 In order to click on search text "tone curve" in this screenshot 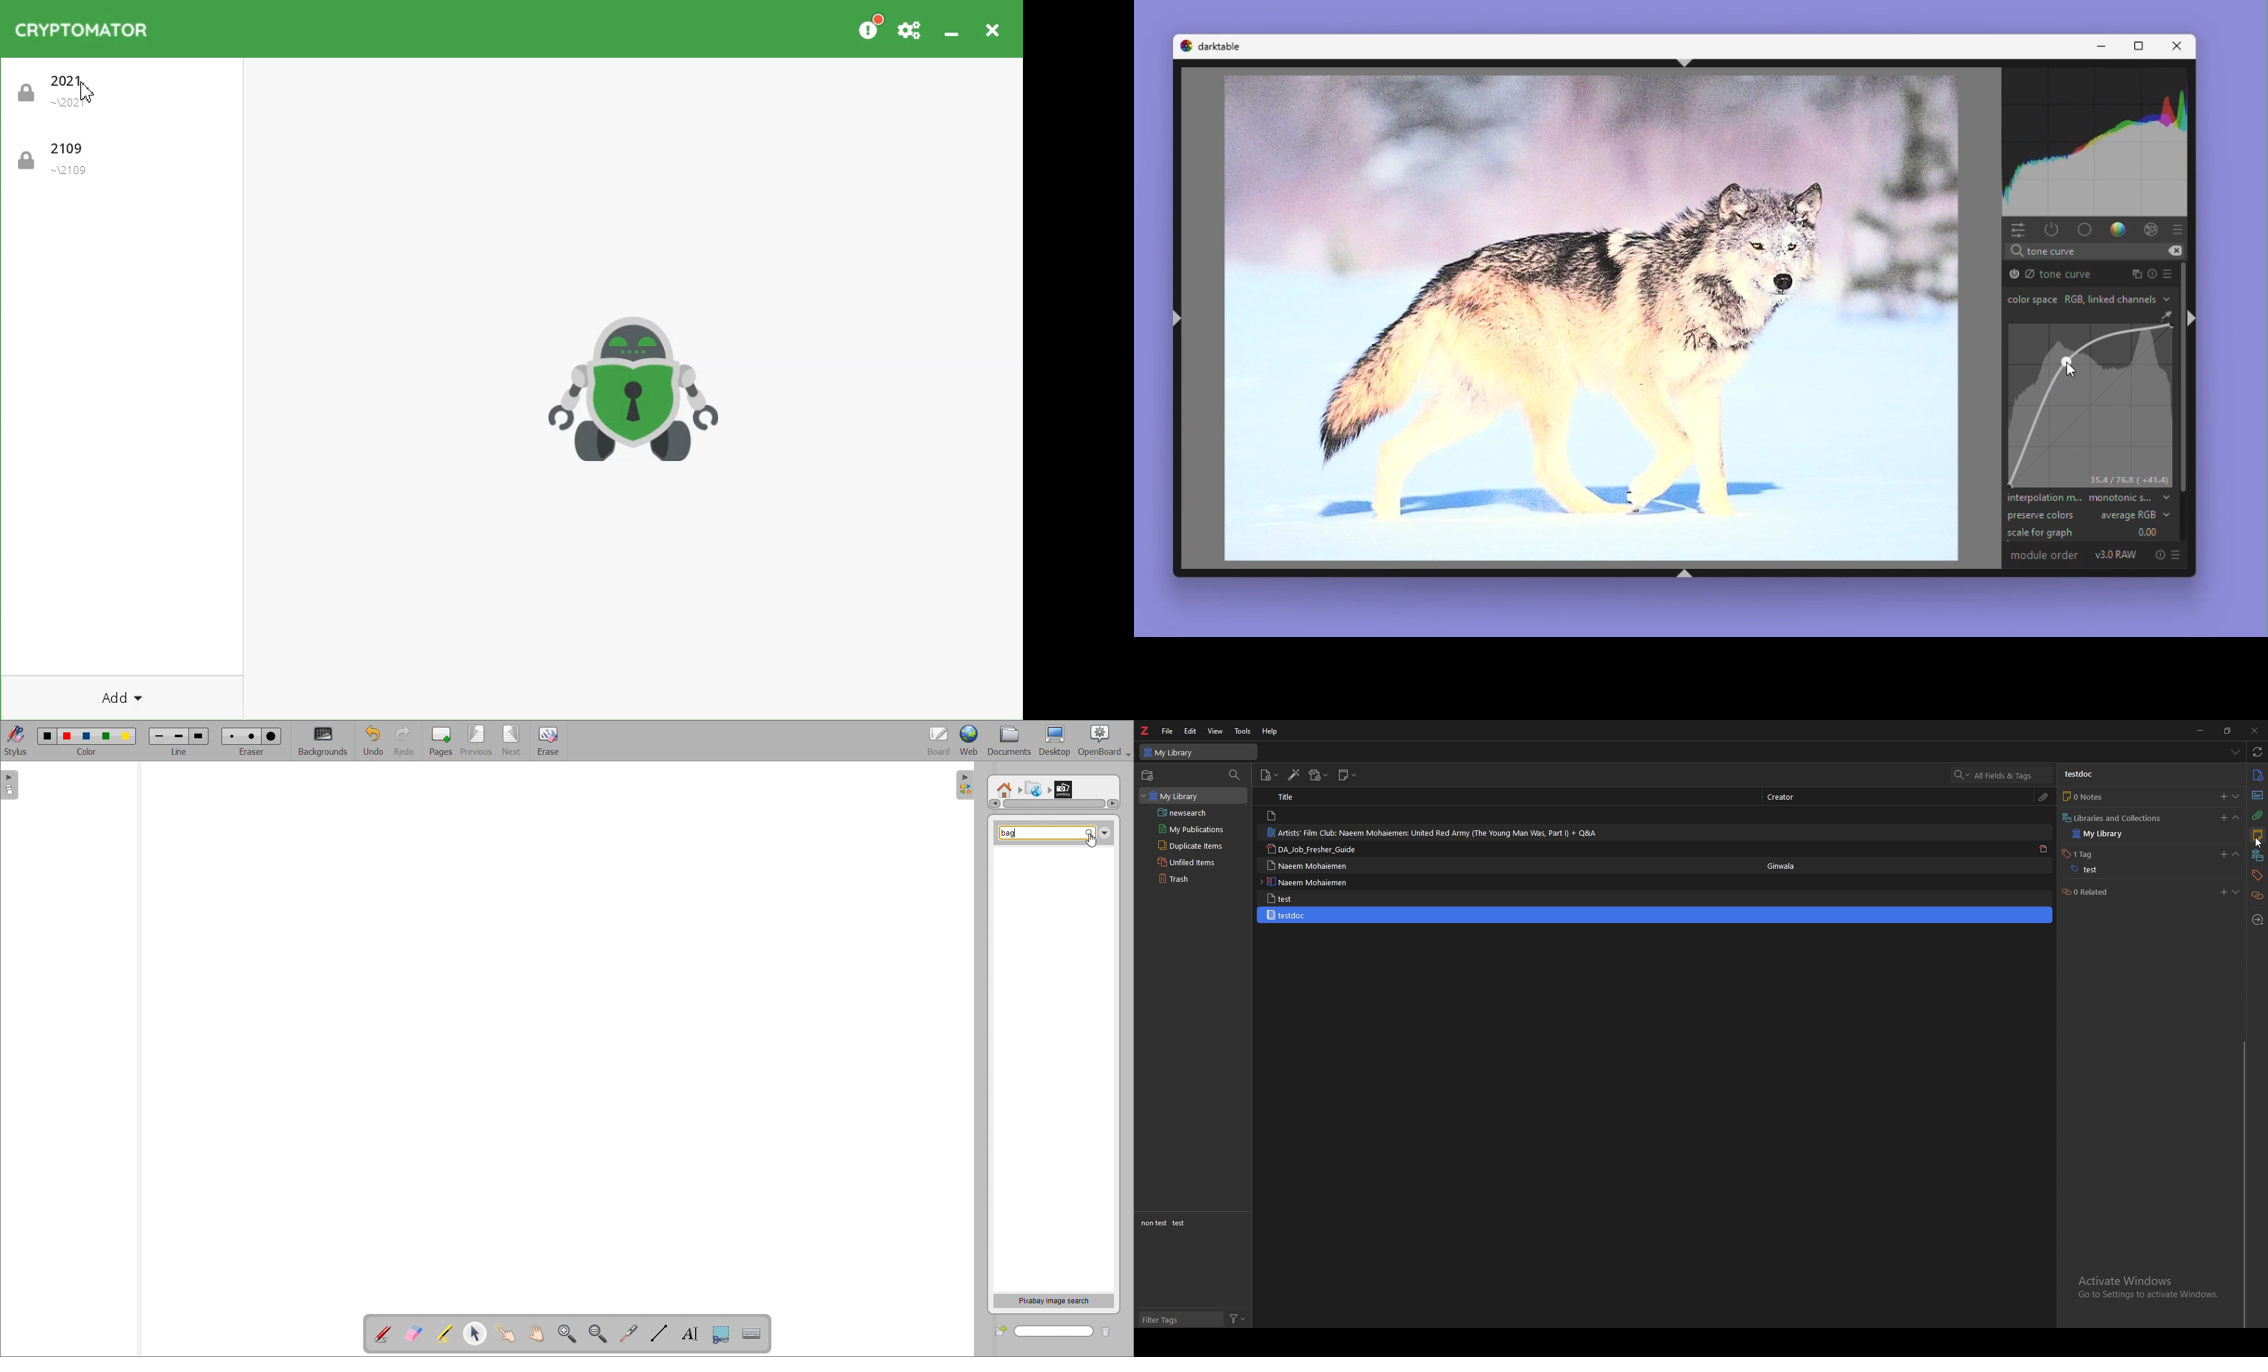, I will do `click(2093, 252)`.